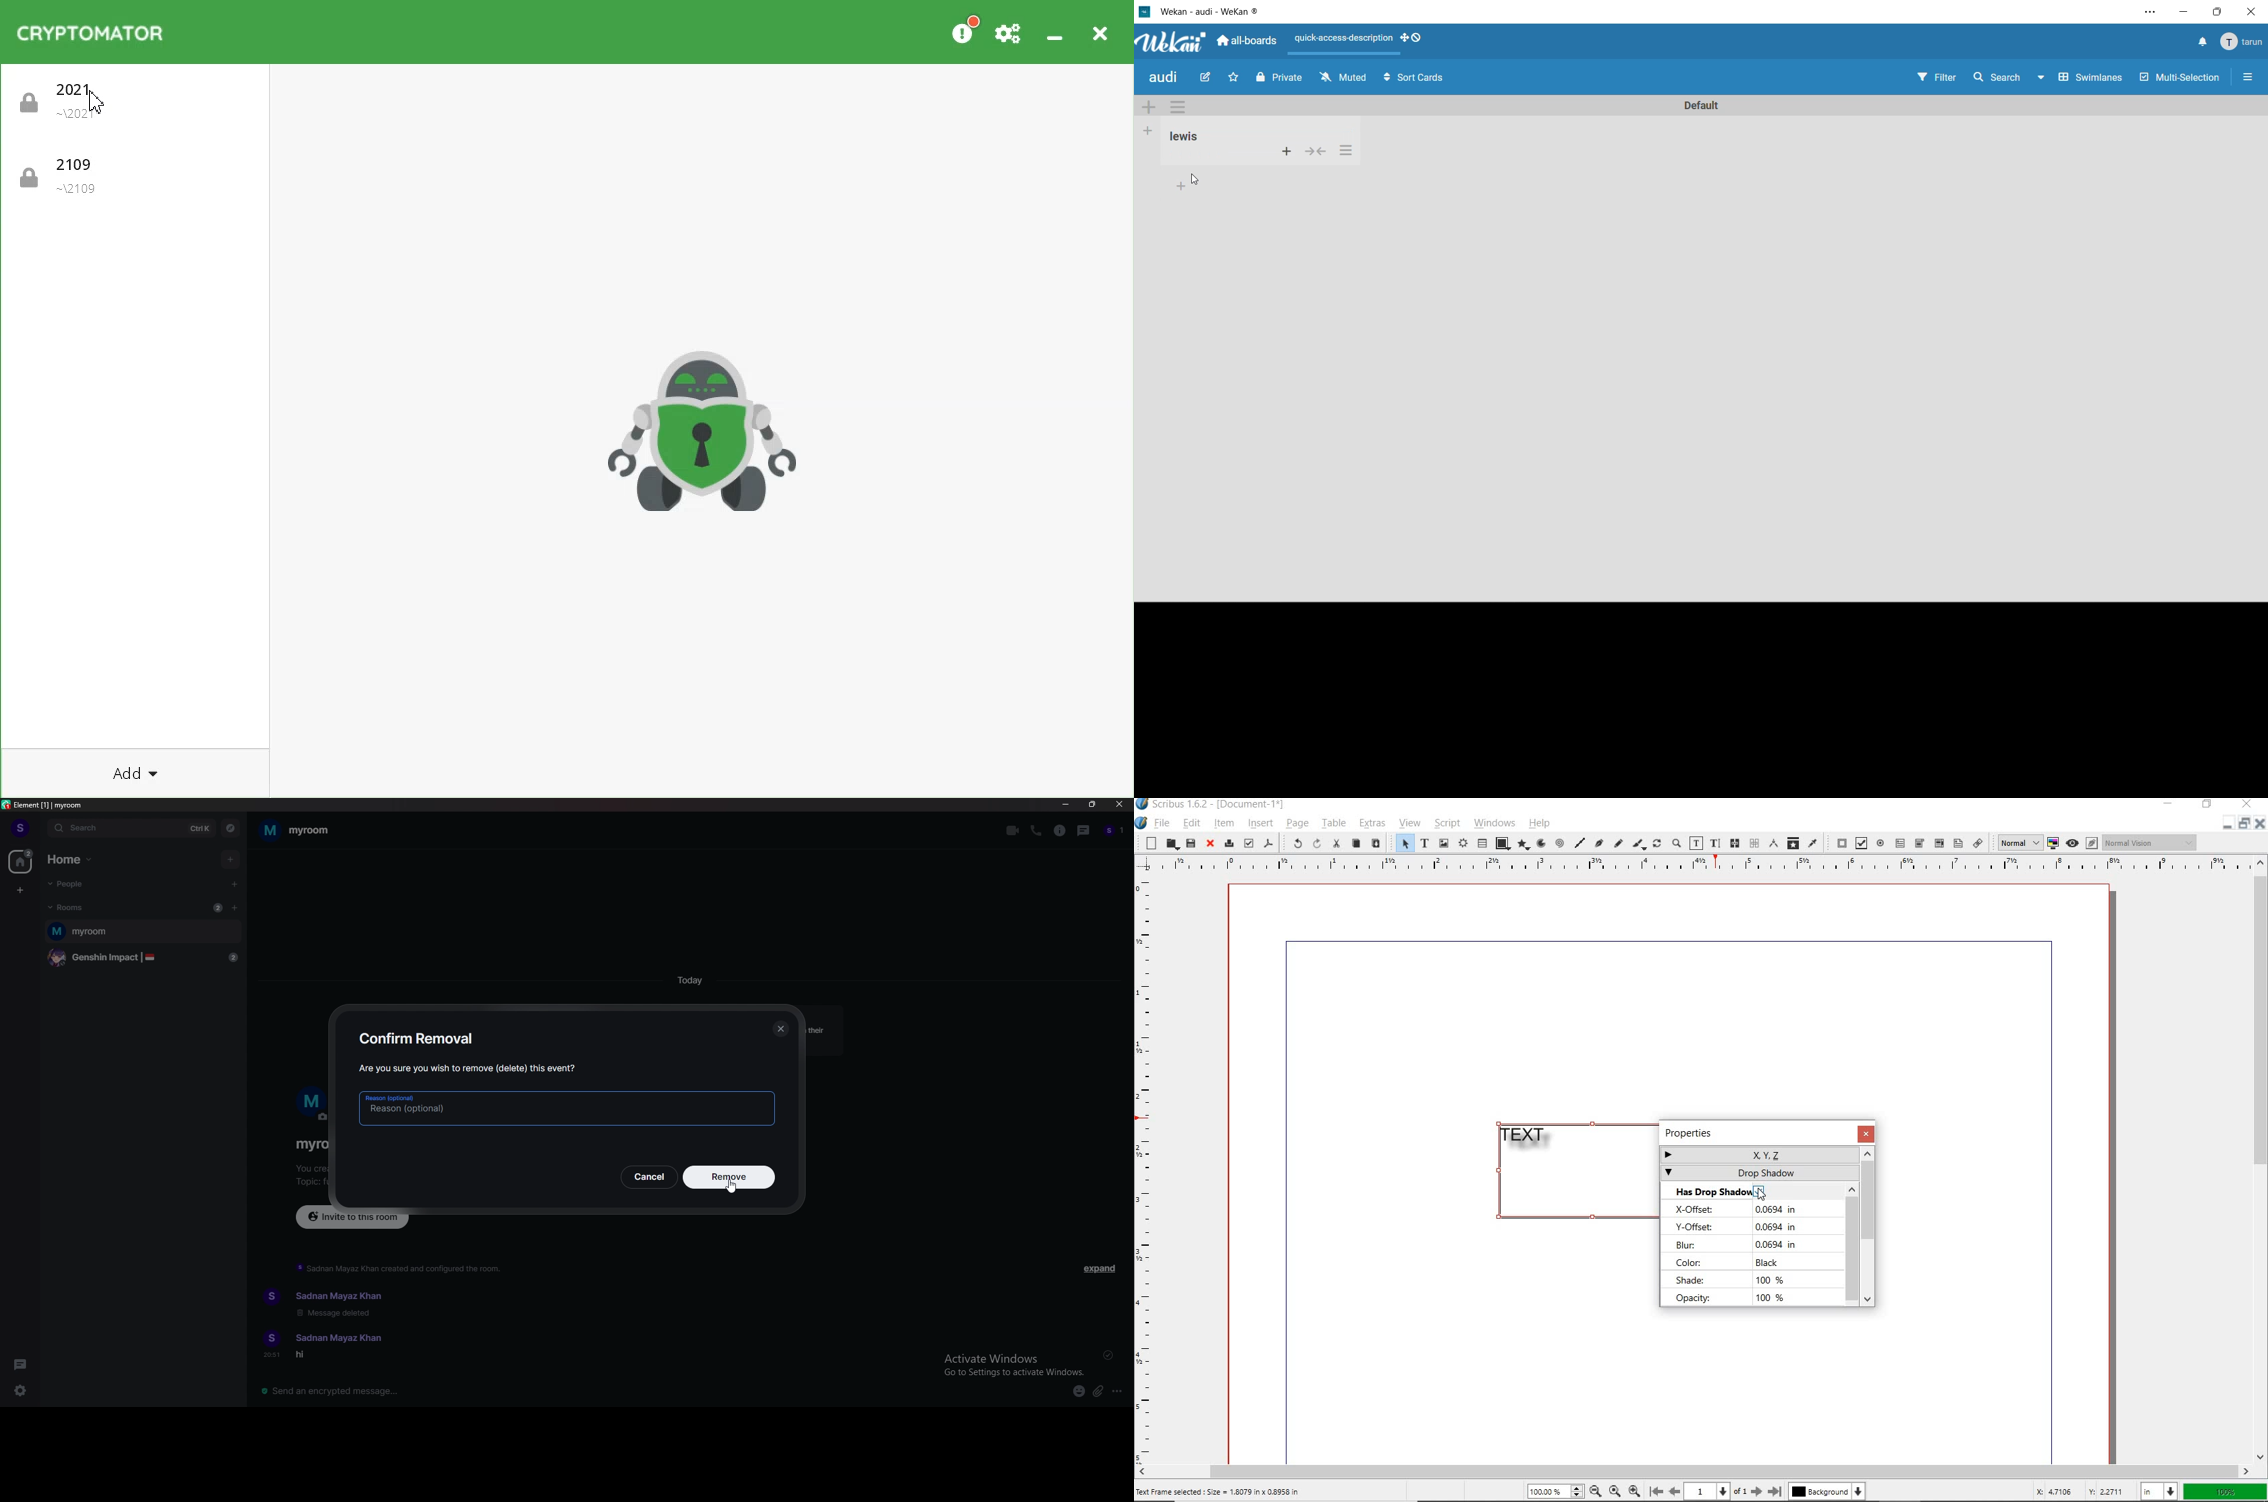 Image resolution: width=2268 pixels, height=1512 pixels. Describe the element at coordinates (1718, 1493) in the screenshot. I see `1 of 1` at that location.